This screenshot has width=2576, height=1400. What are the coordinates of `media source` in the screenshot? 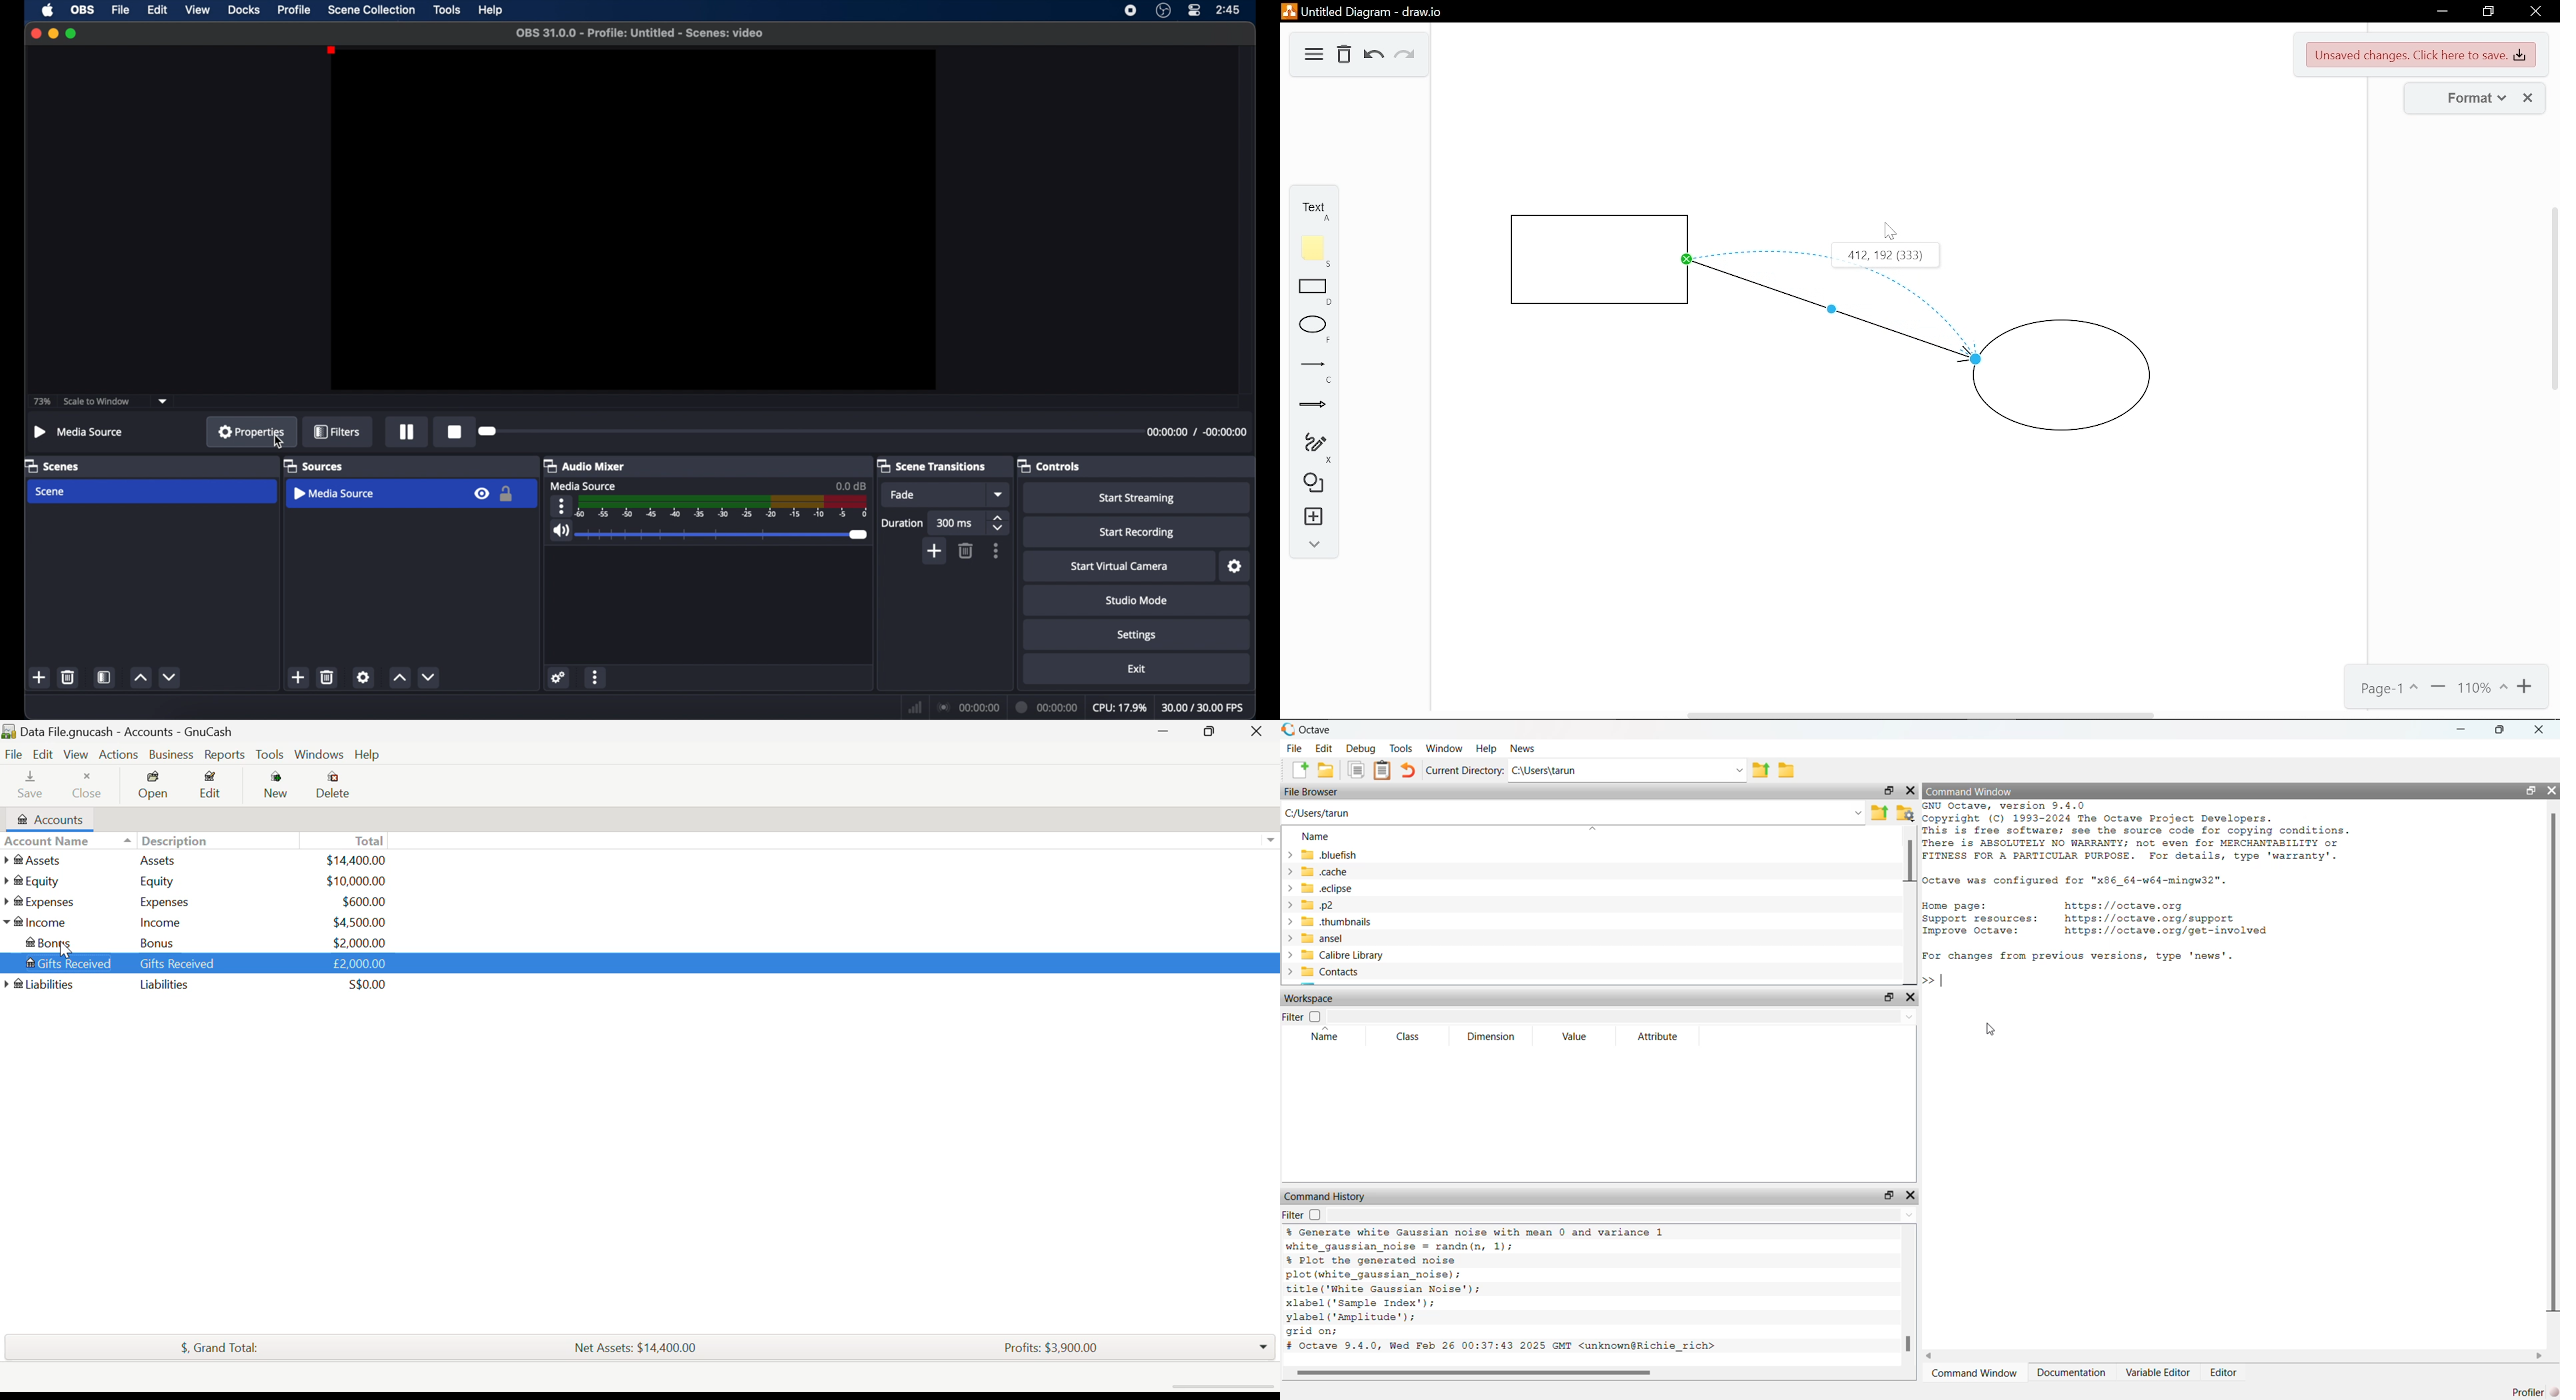 It's located at (335, 493).